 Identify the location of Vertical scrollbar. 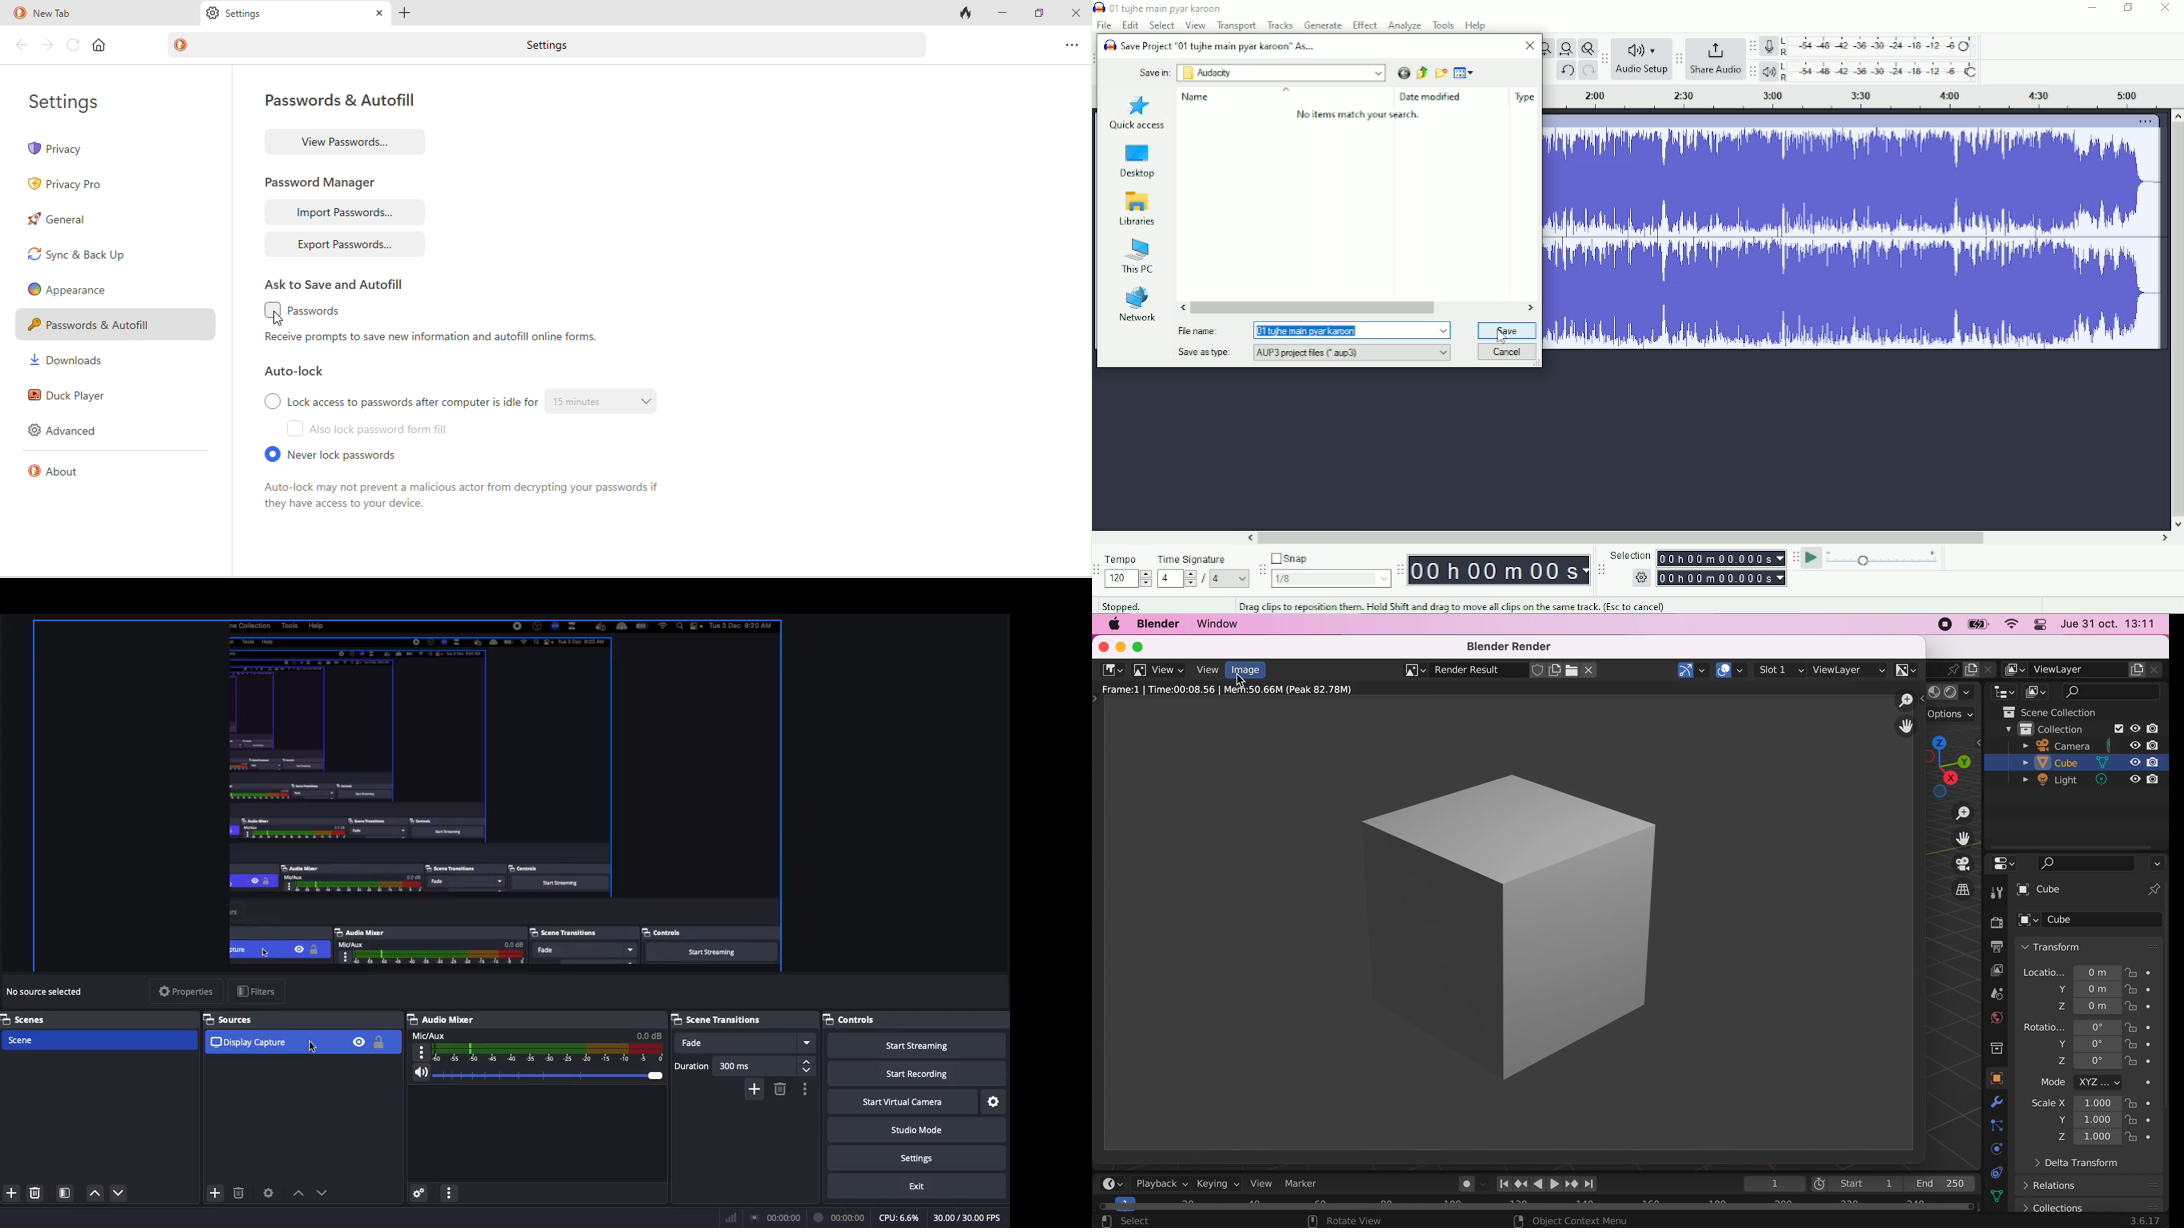
(2176, 320).